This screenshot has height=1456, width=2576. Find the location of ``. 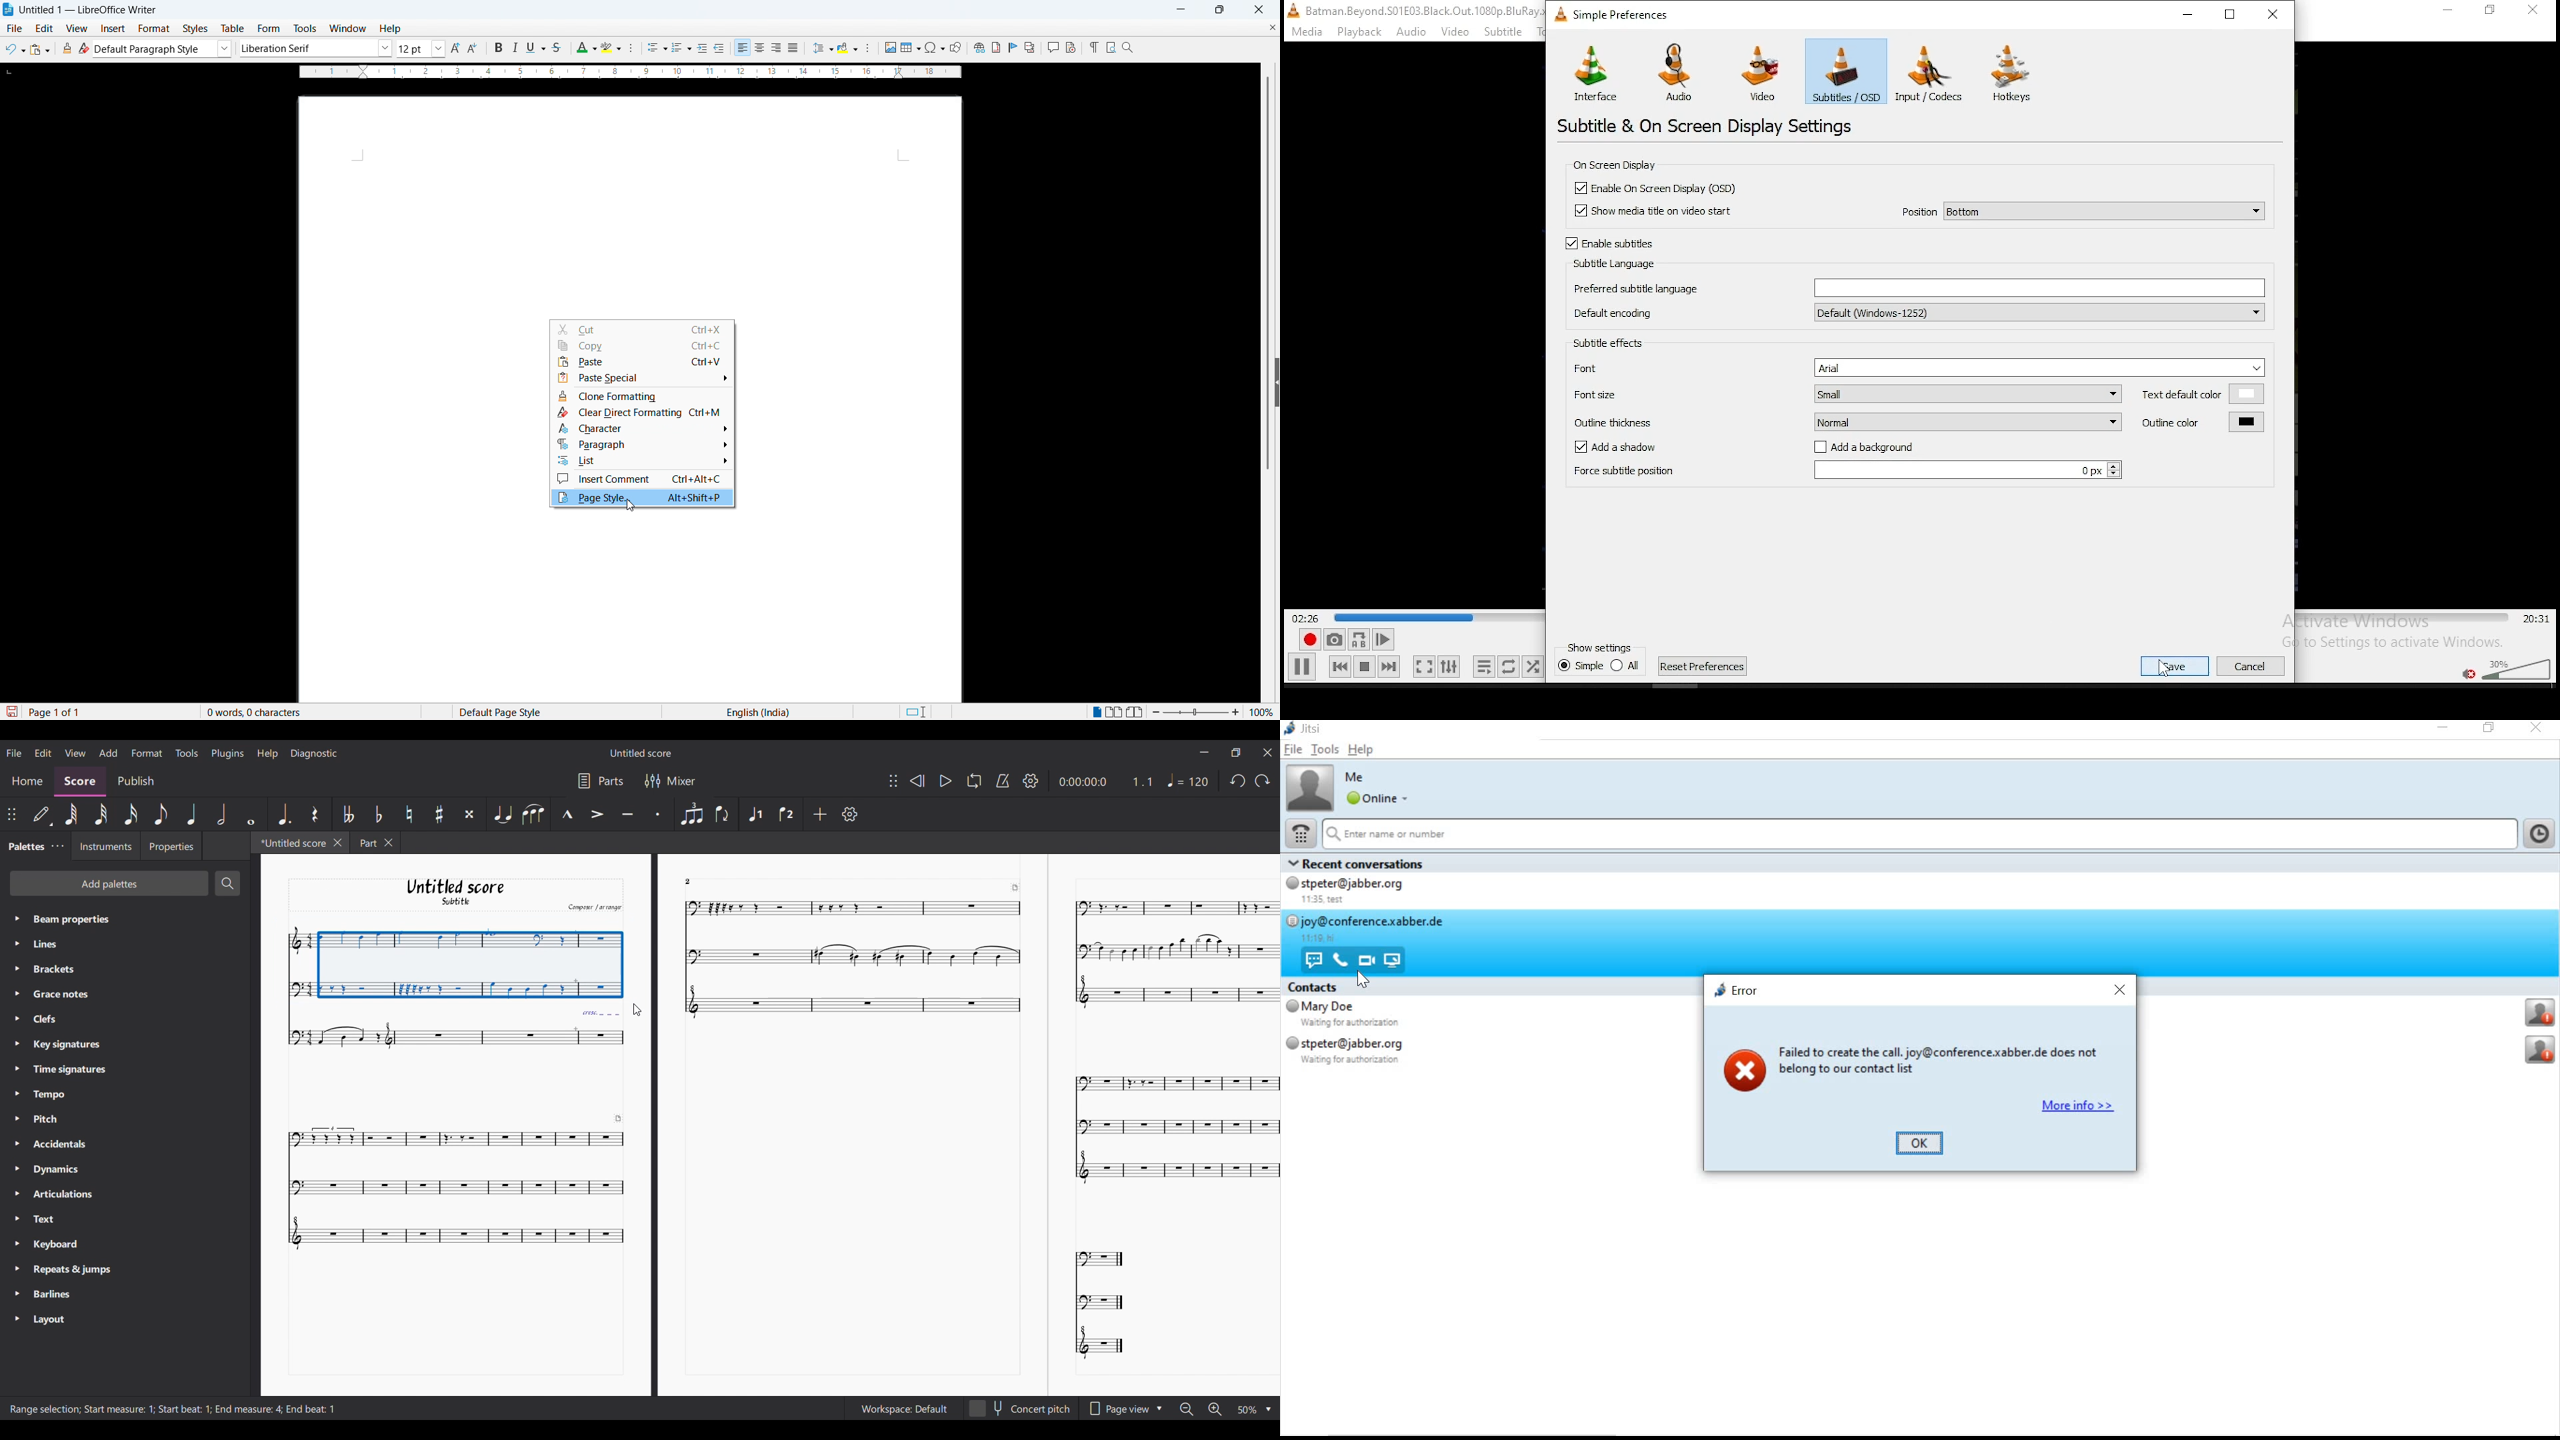

 is located at coordinates (1099, 1301).